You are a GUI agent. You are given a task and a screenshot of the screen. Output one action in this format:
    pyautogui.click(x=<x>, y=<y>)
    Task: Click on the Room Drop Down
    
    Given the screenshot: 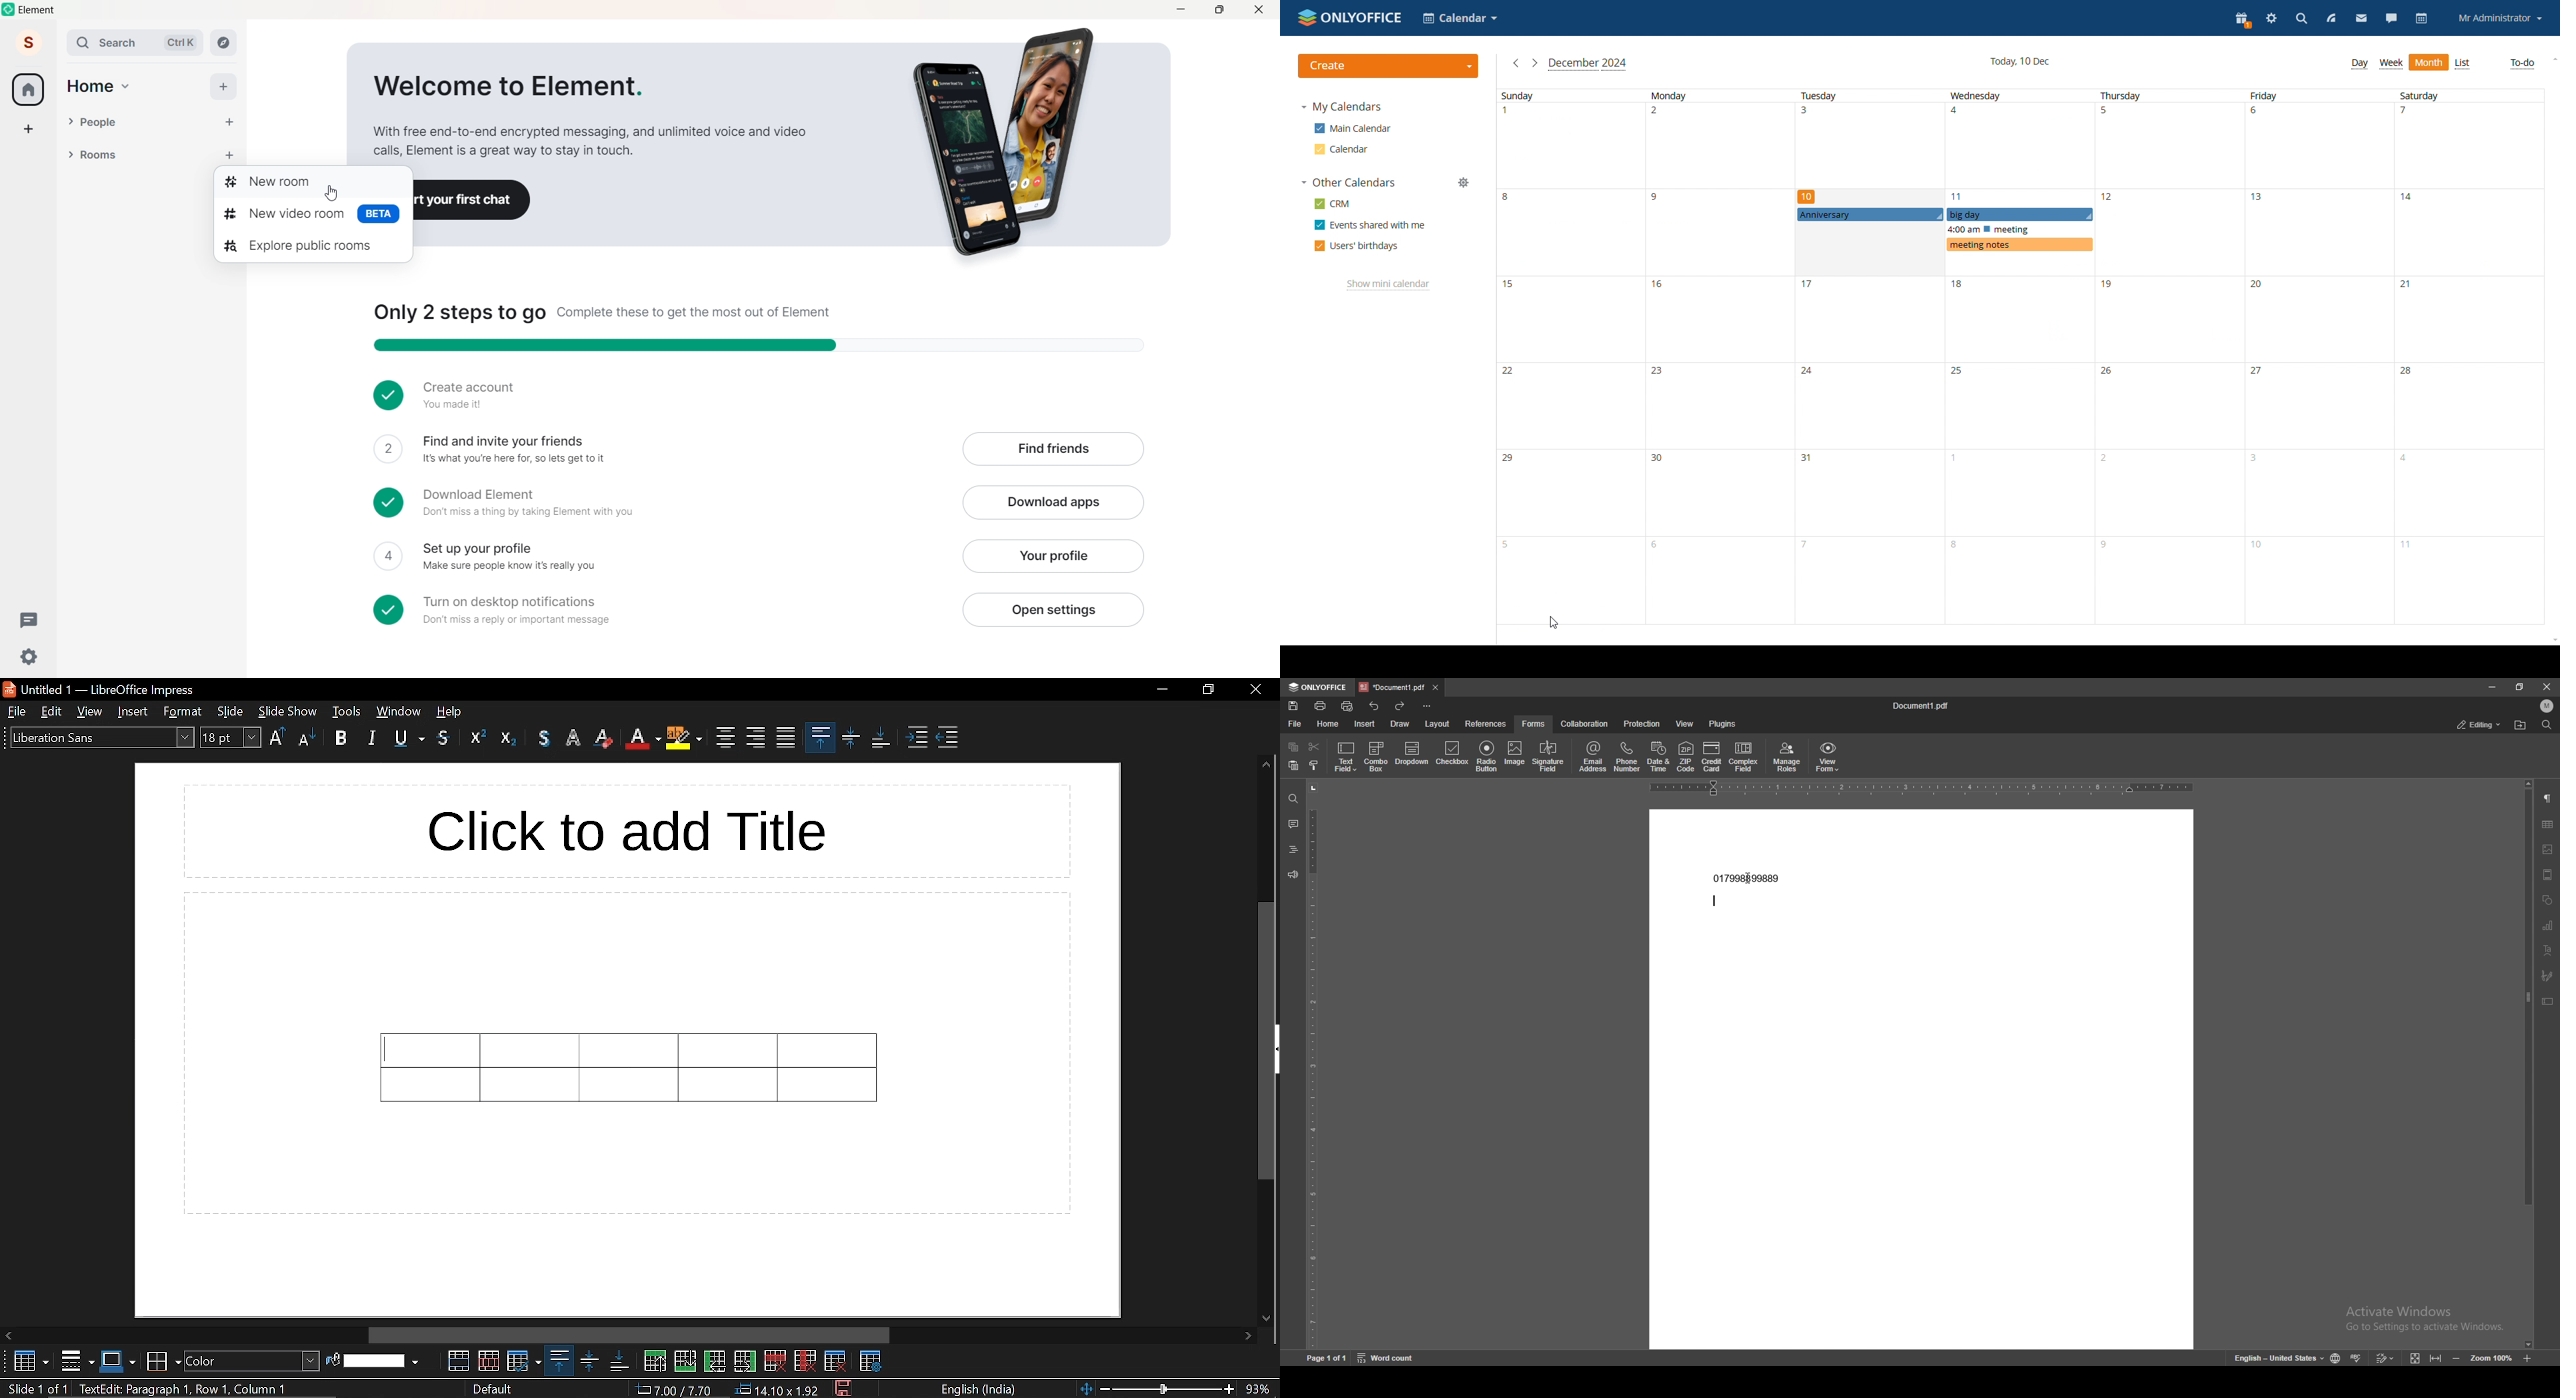 What is the action you would take?
    pyautogui.click(x=71, y=155)
    